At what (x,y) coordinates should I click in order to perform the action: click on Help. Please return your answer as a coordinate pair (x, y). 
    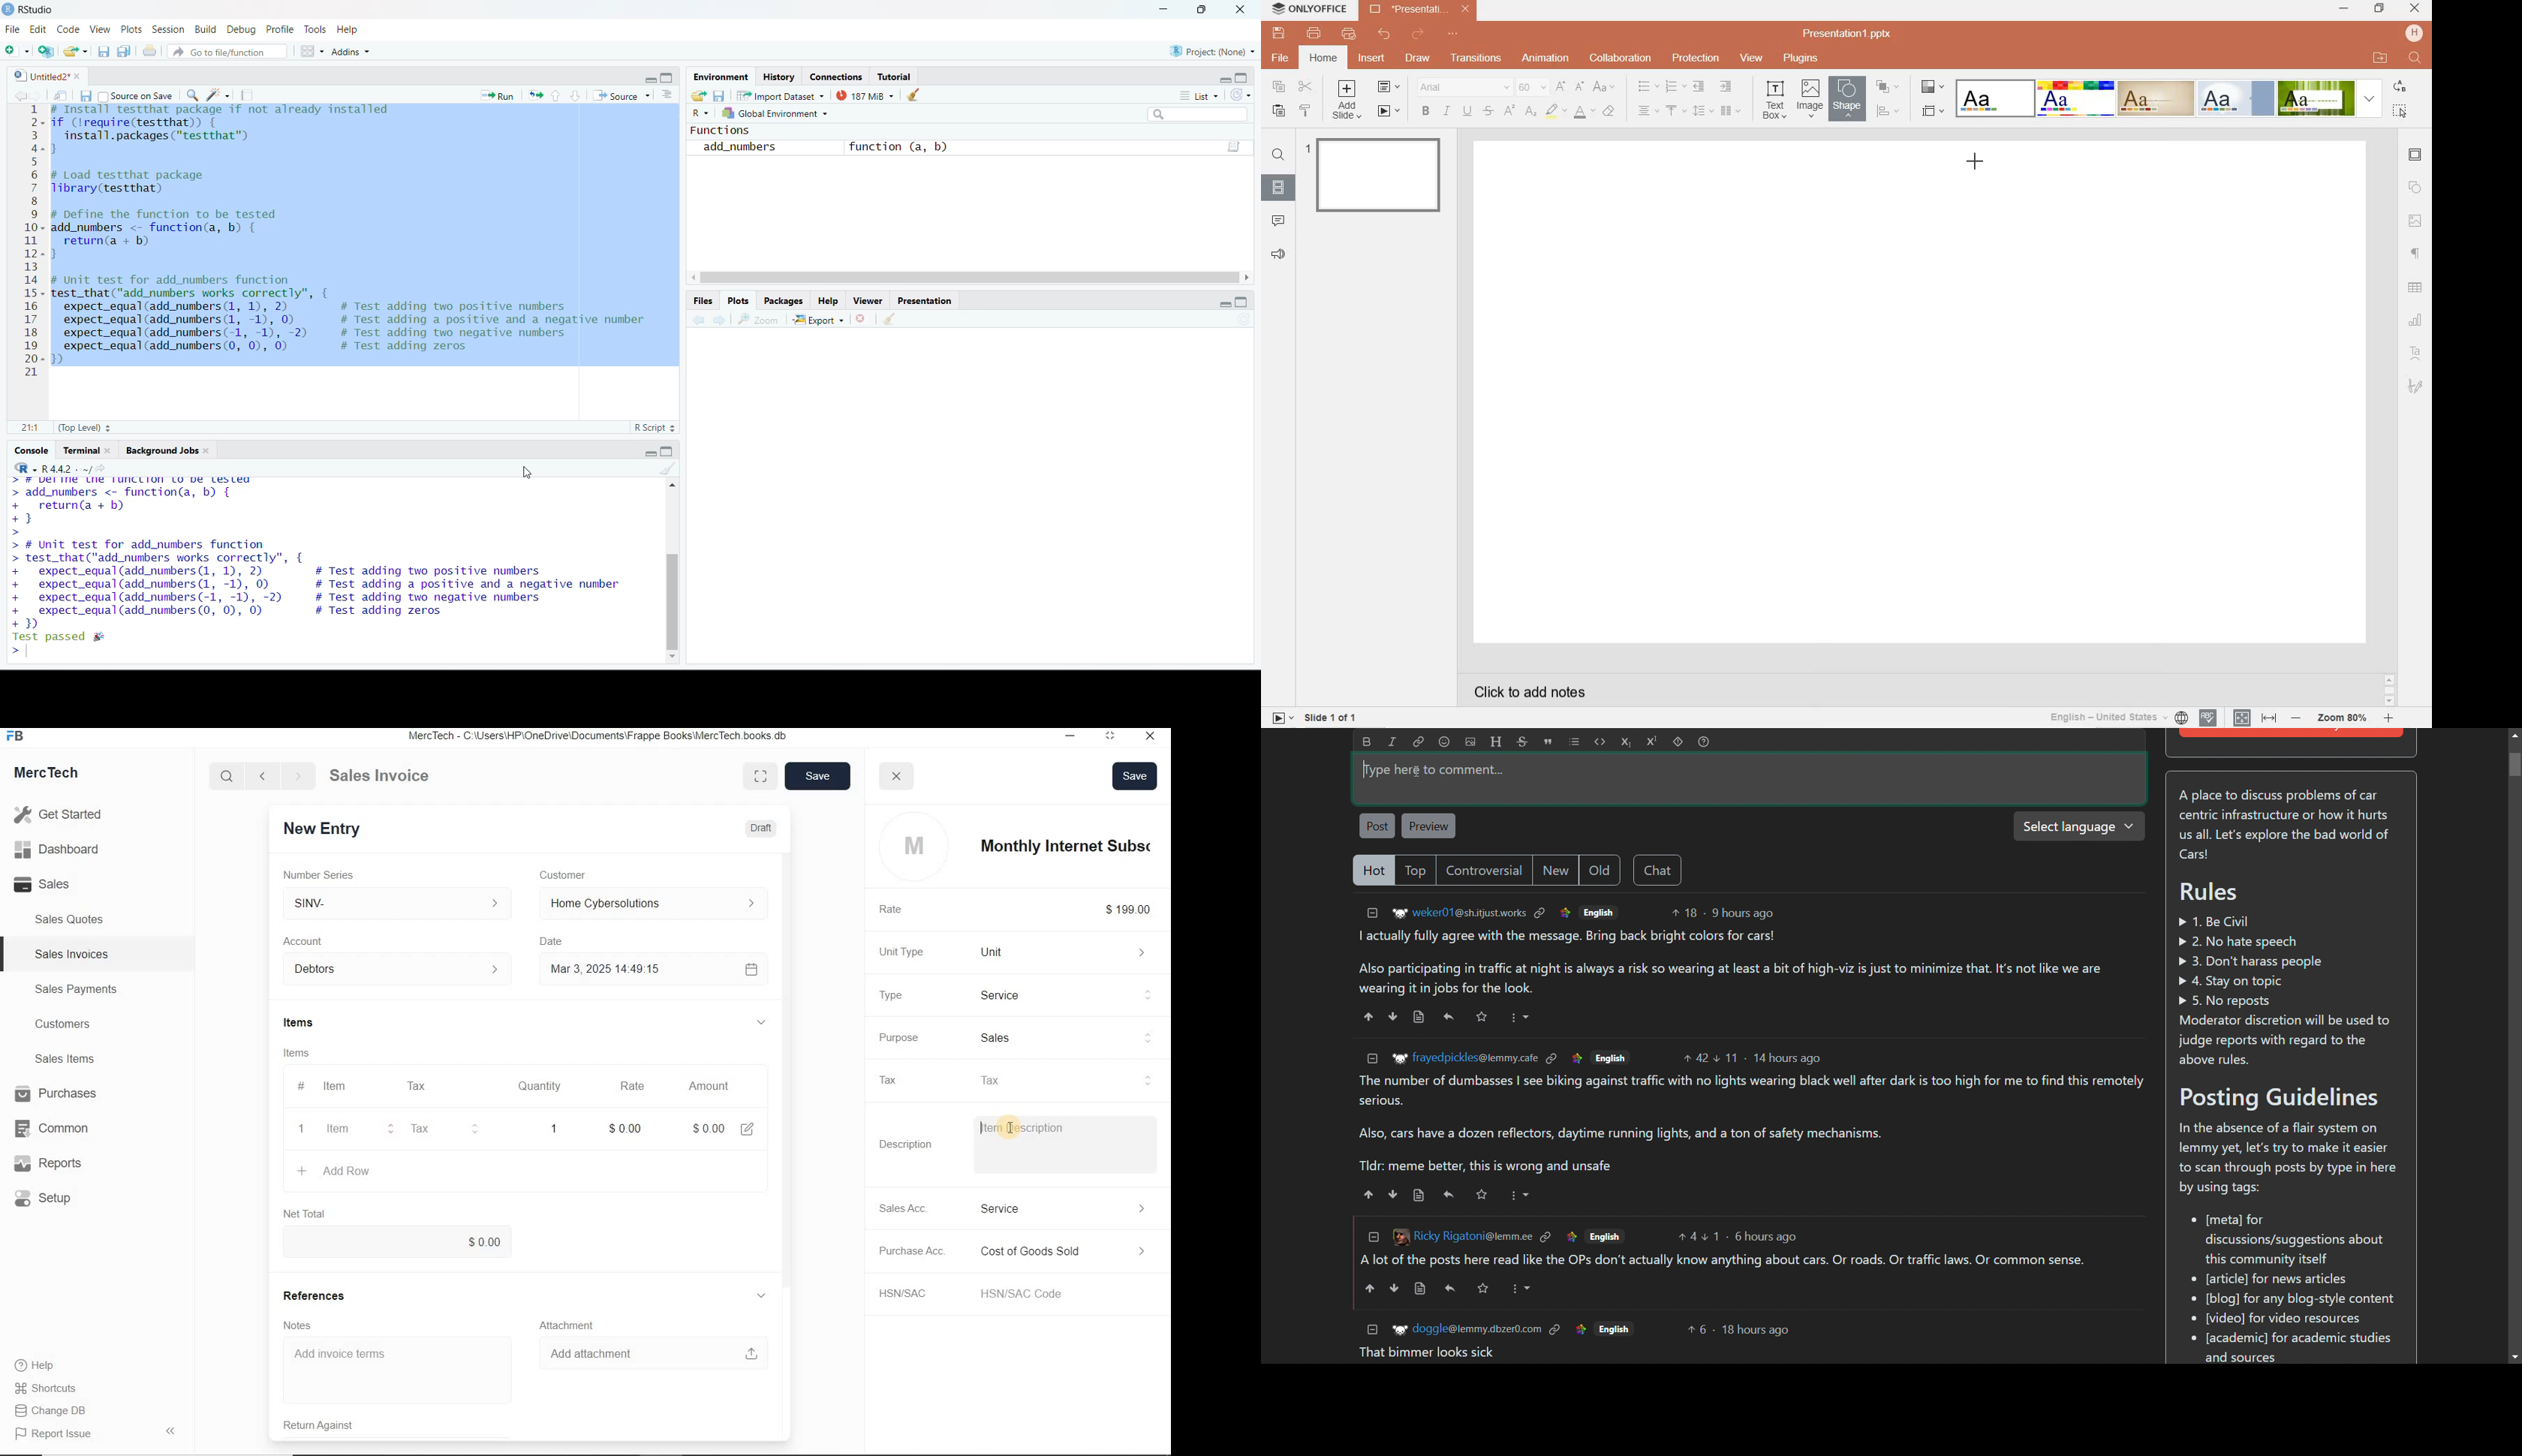
    Looking at the image, I should click on (831, 301).